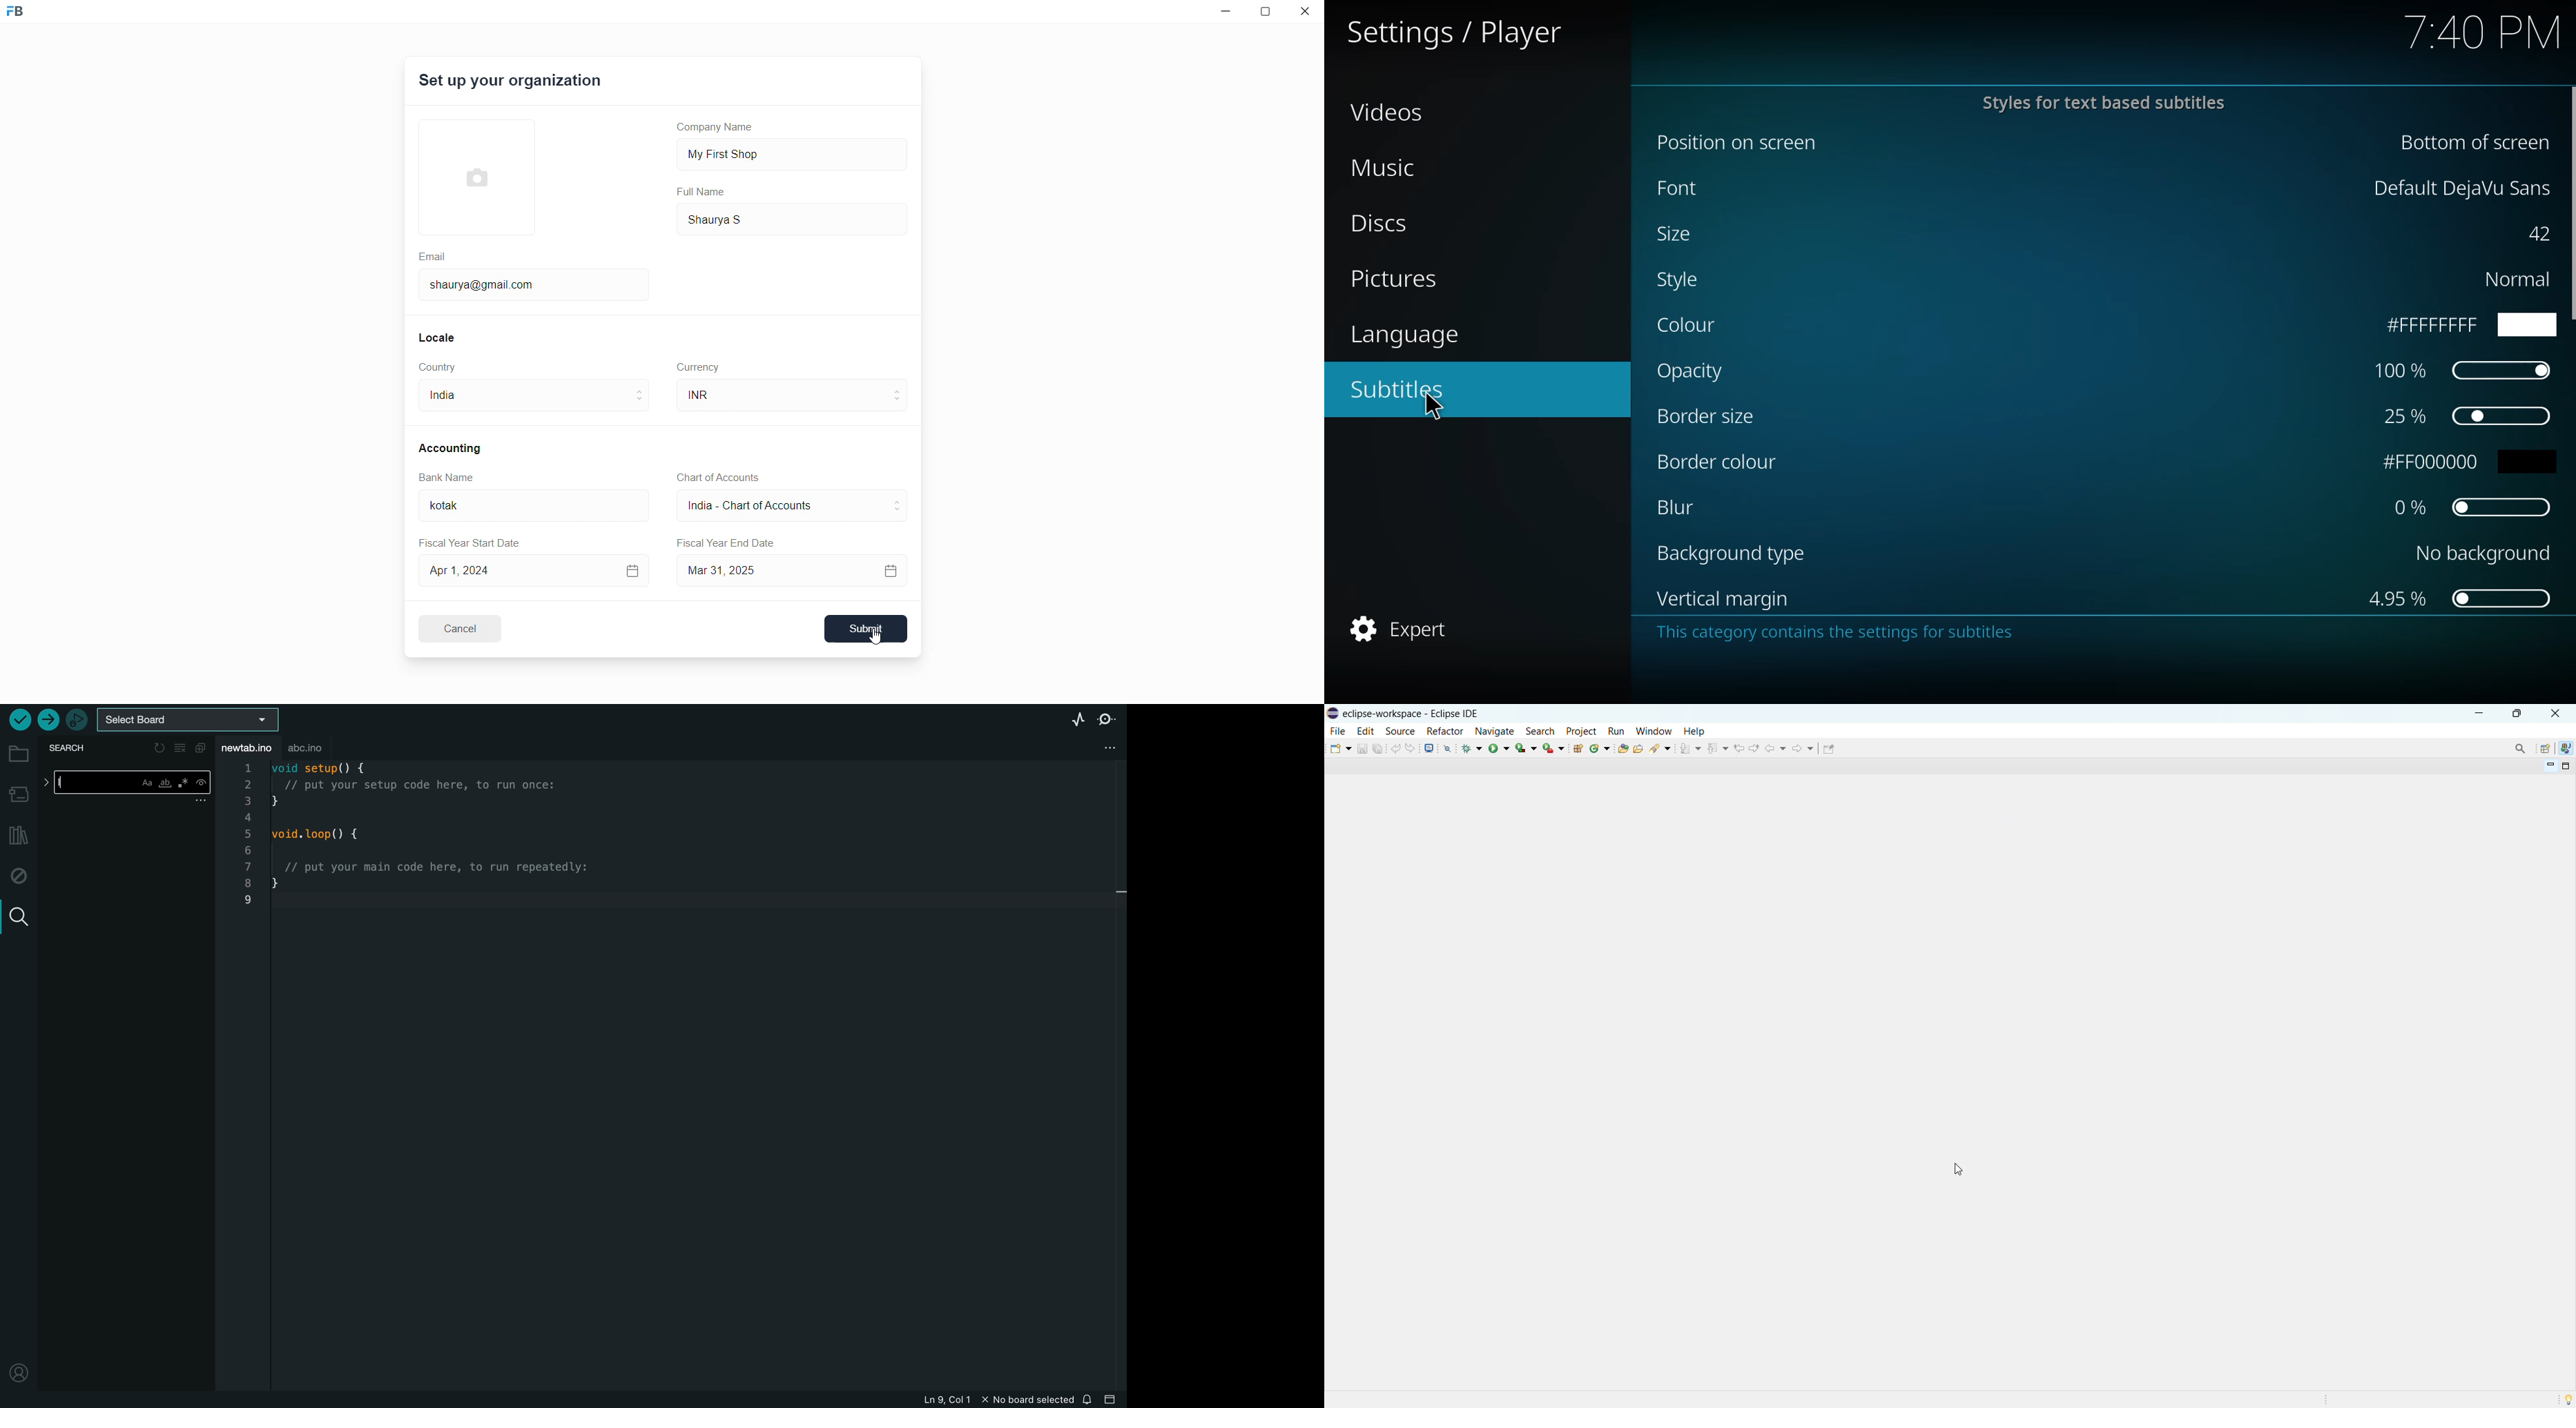 This screenshot has height=1428, width=2576. Describe the element at coordinates (452, 447) in the screenshot. I see `Accounting` at that location.